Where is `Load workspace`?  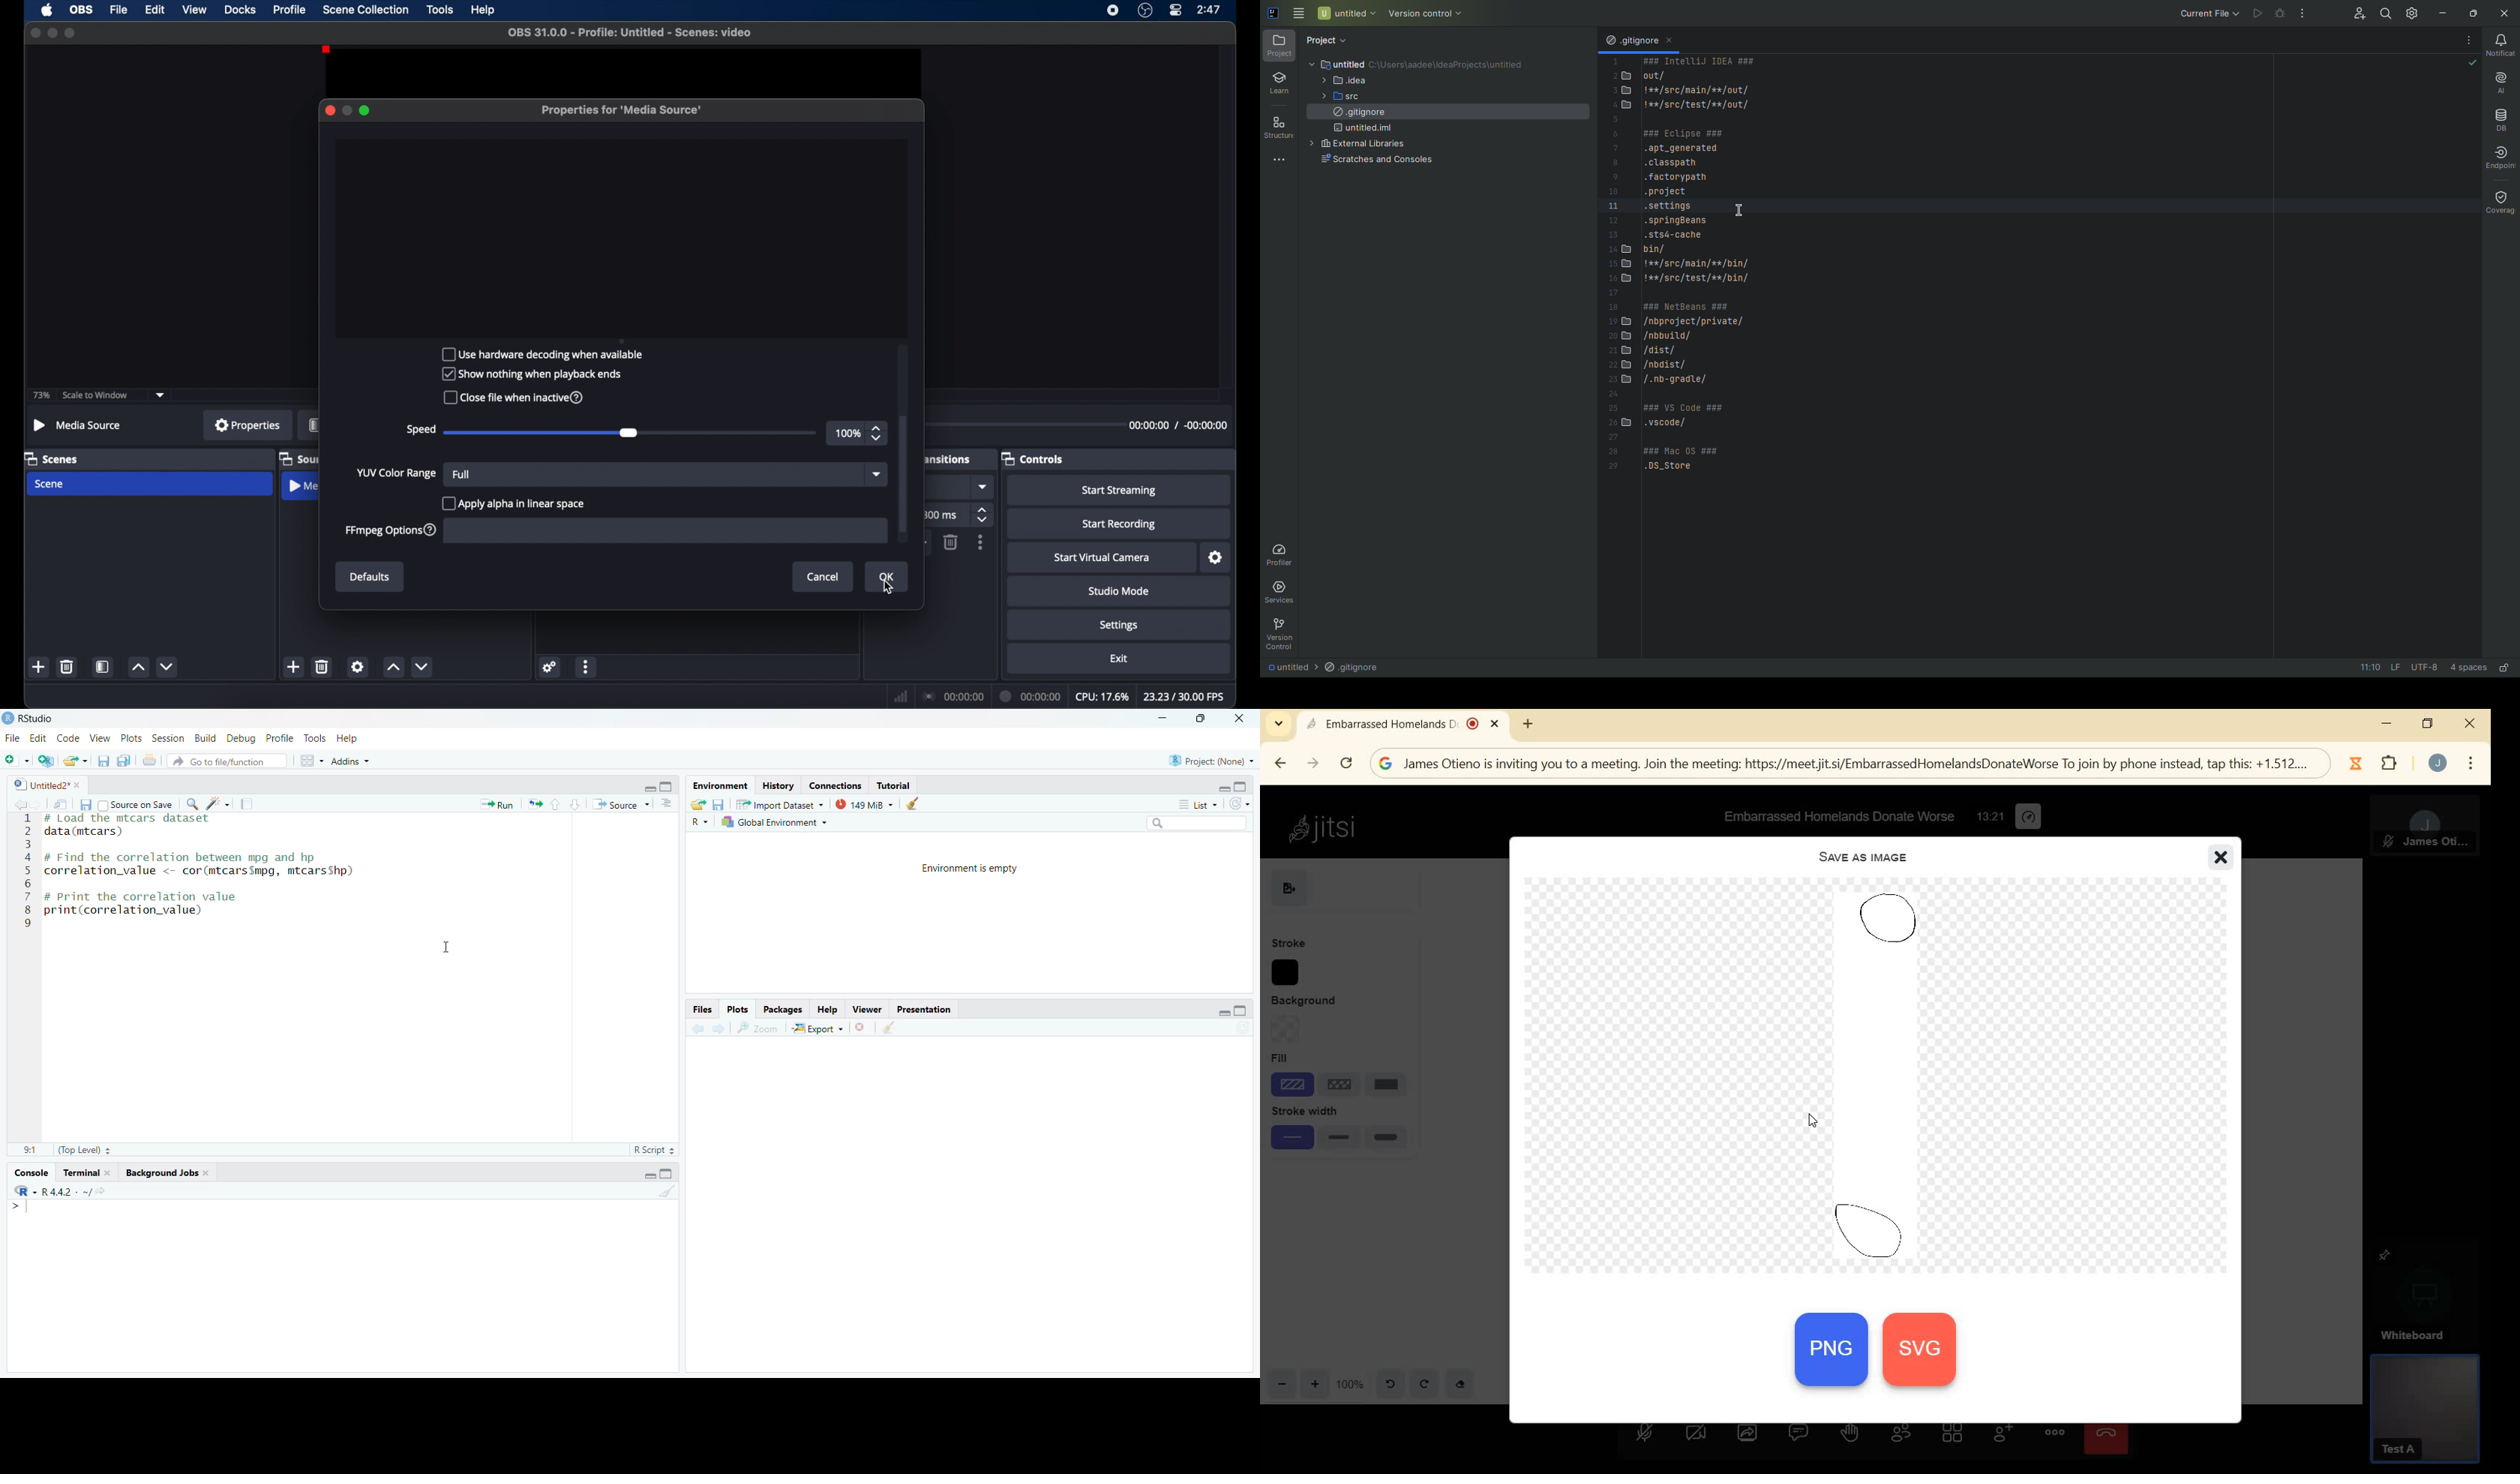 Load workspace is located at coordinates (696, 805).